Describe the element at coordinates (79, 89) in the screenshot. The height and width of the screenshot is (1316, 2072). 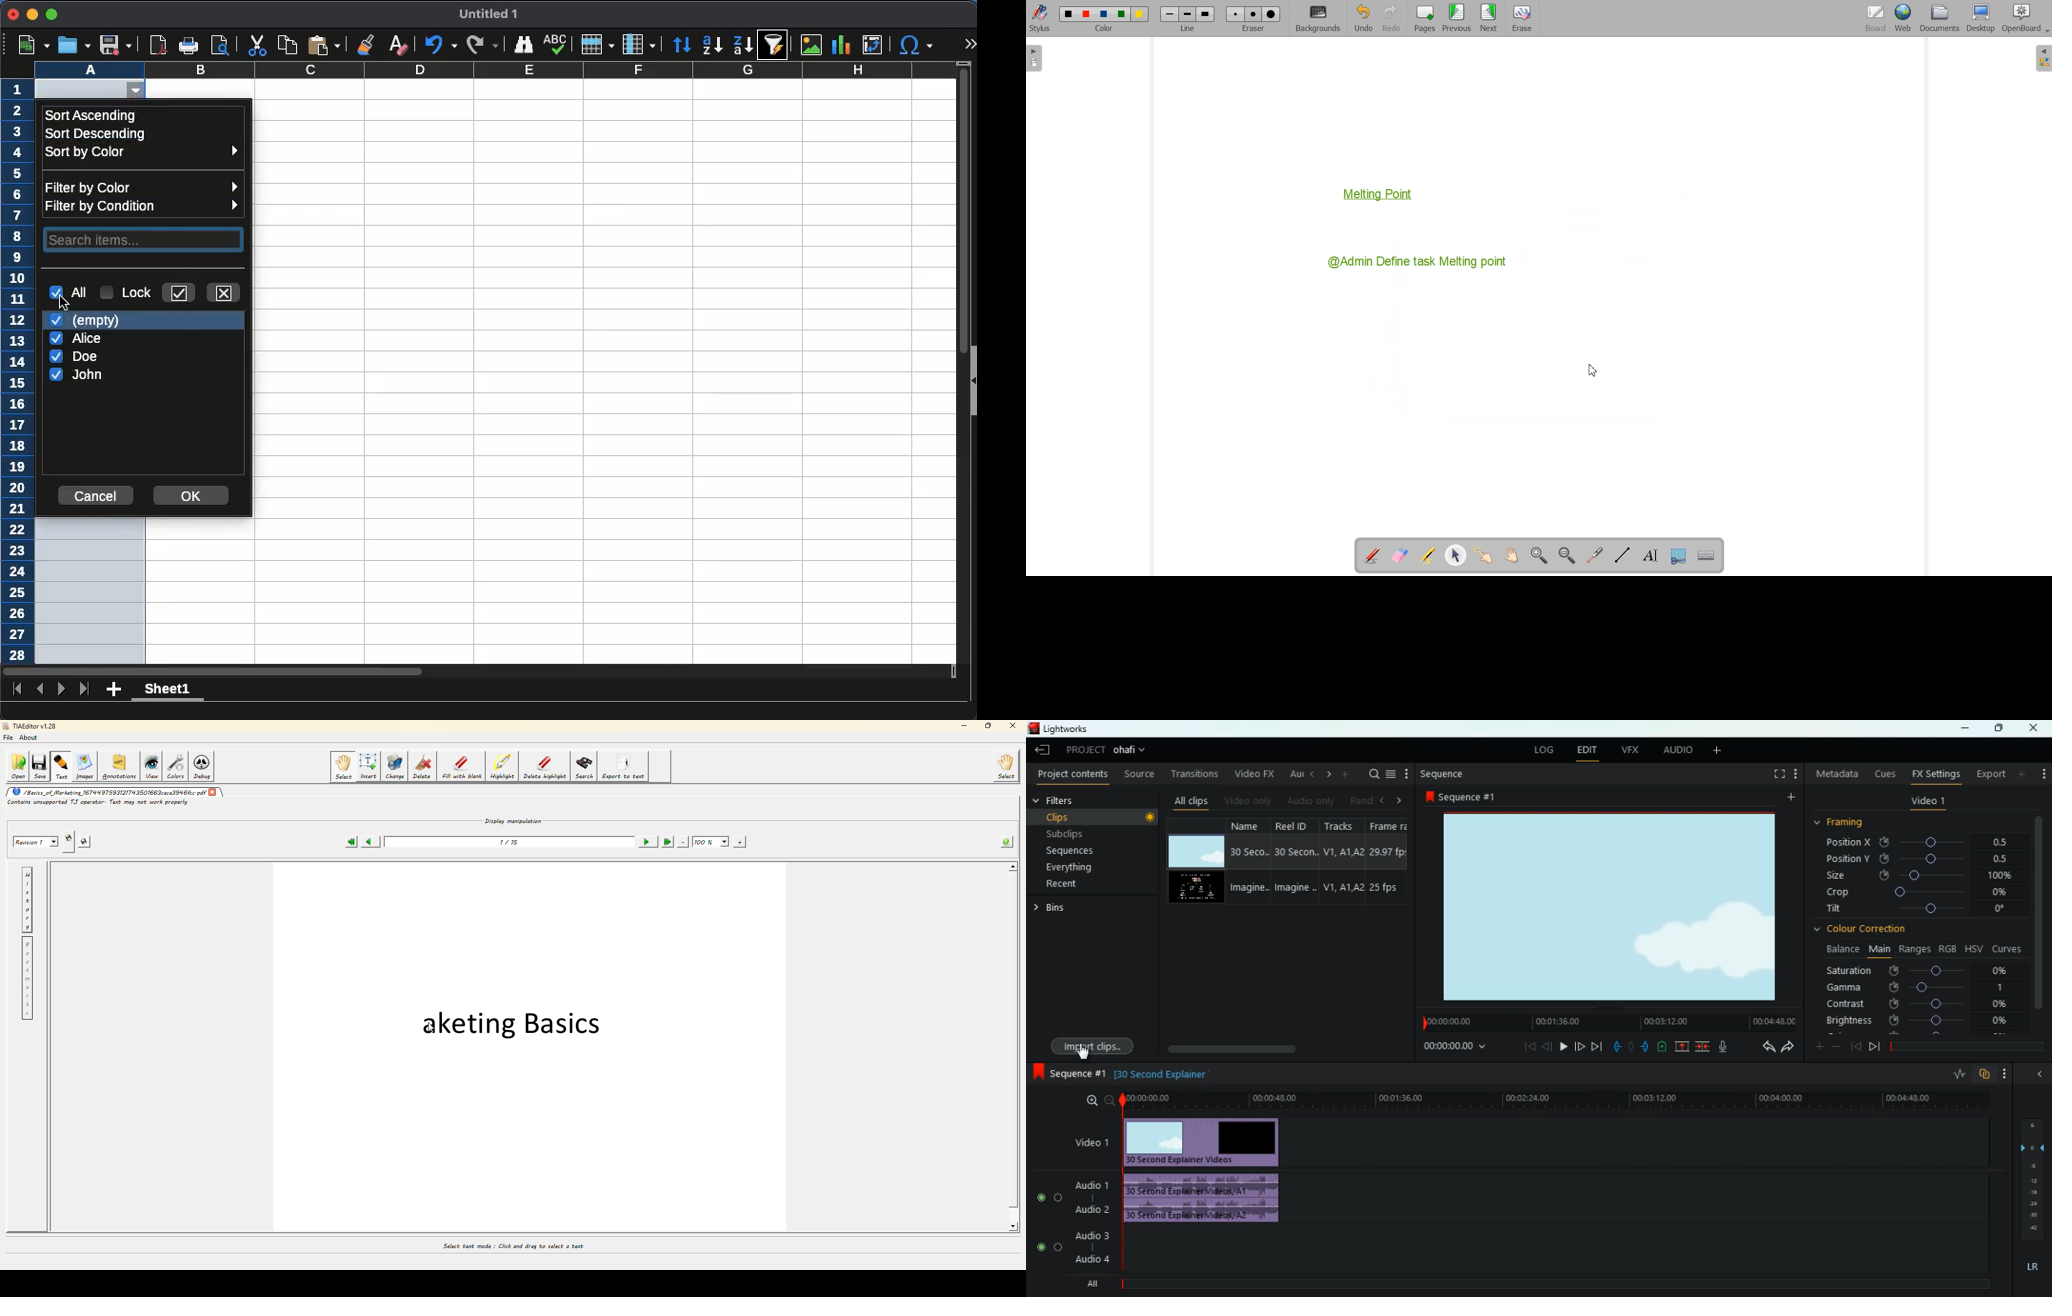
I see `cell selected` at that location.